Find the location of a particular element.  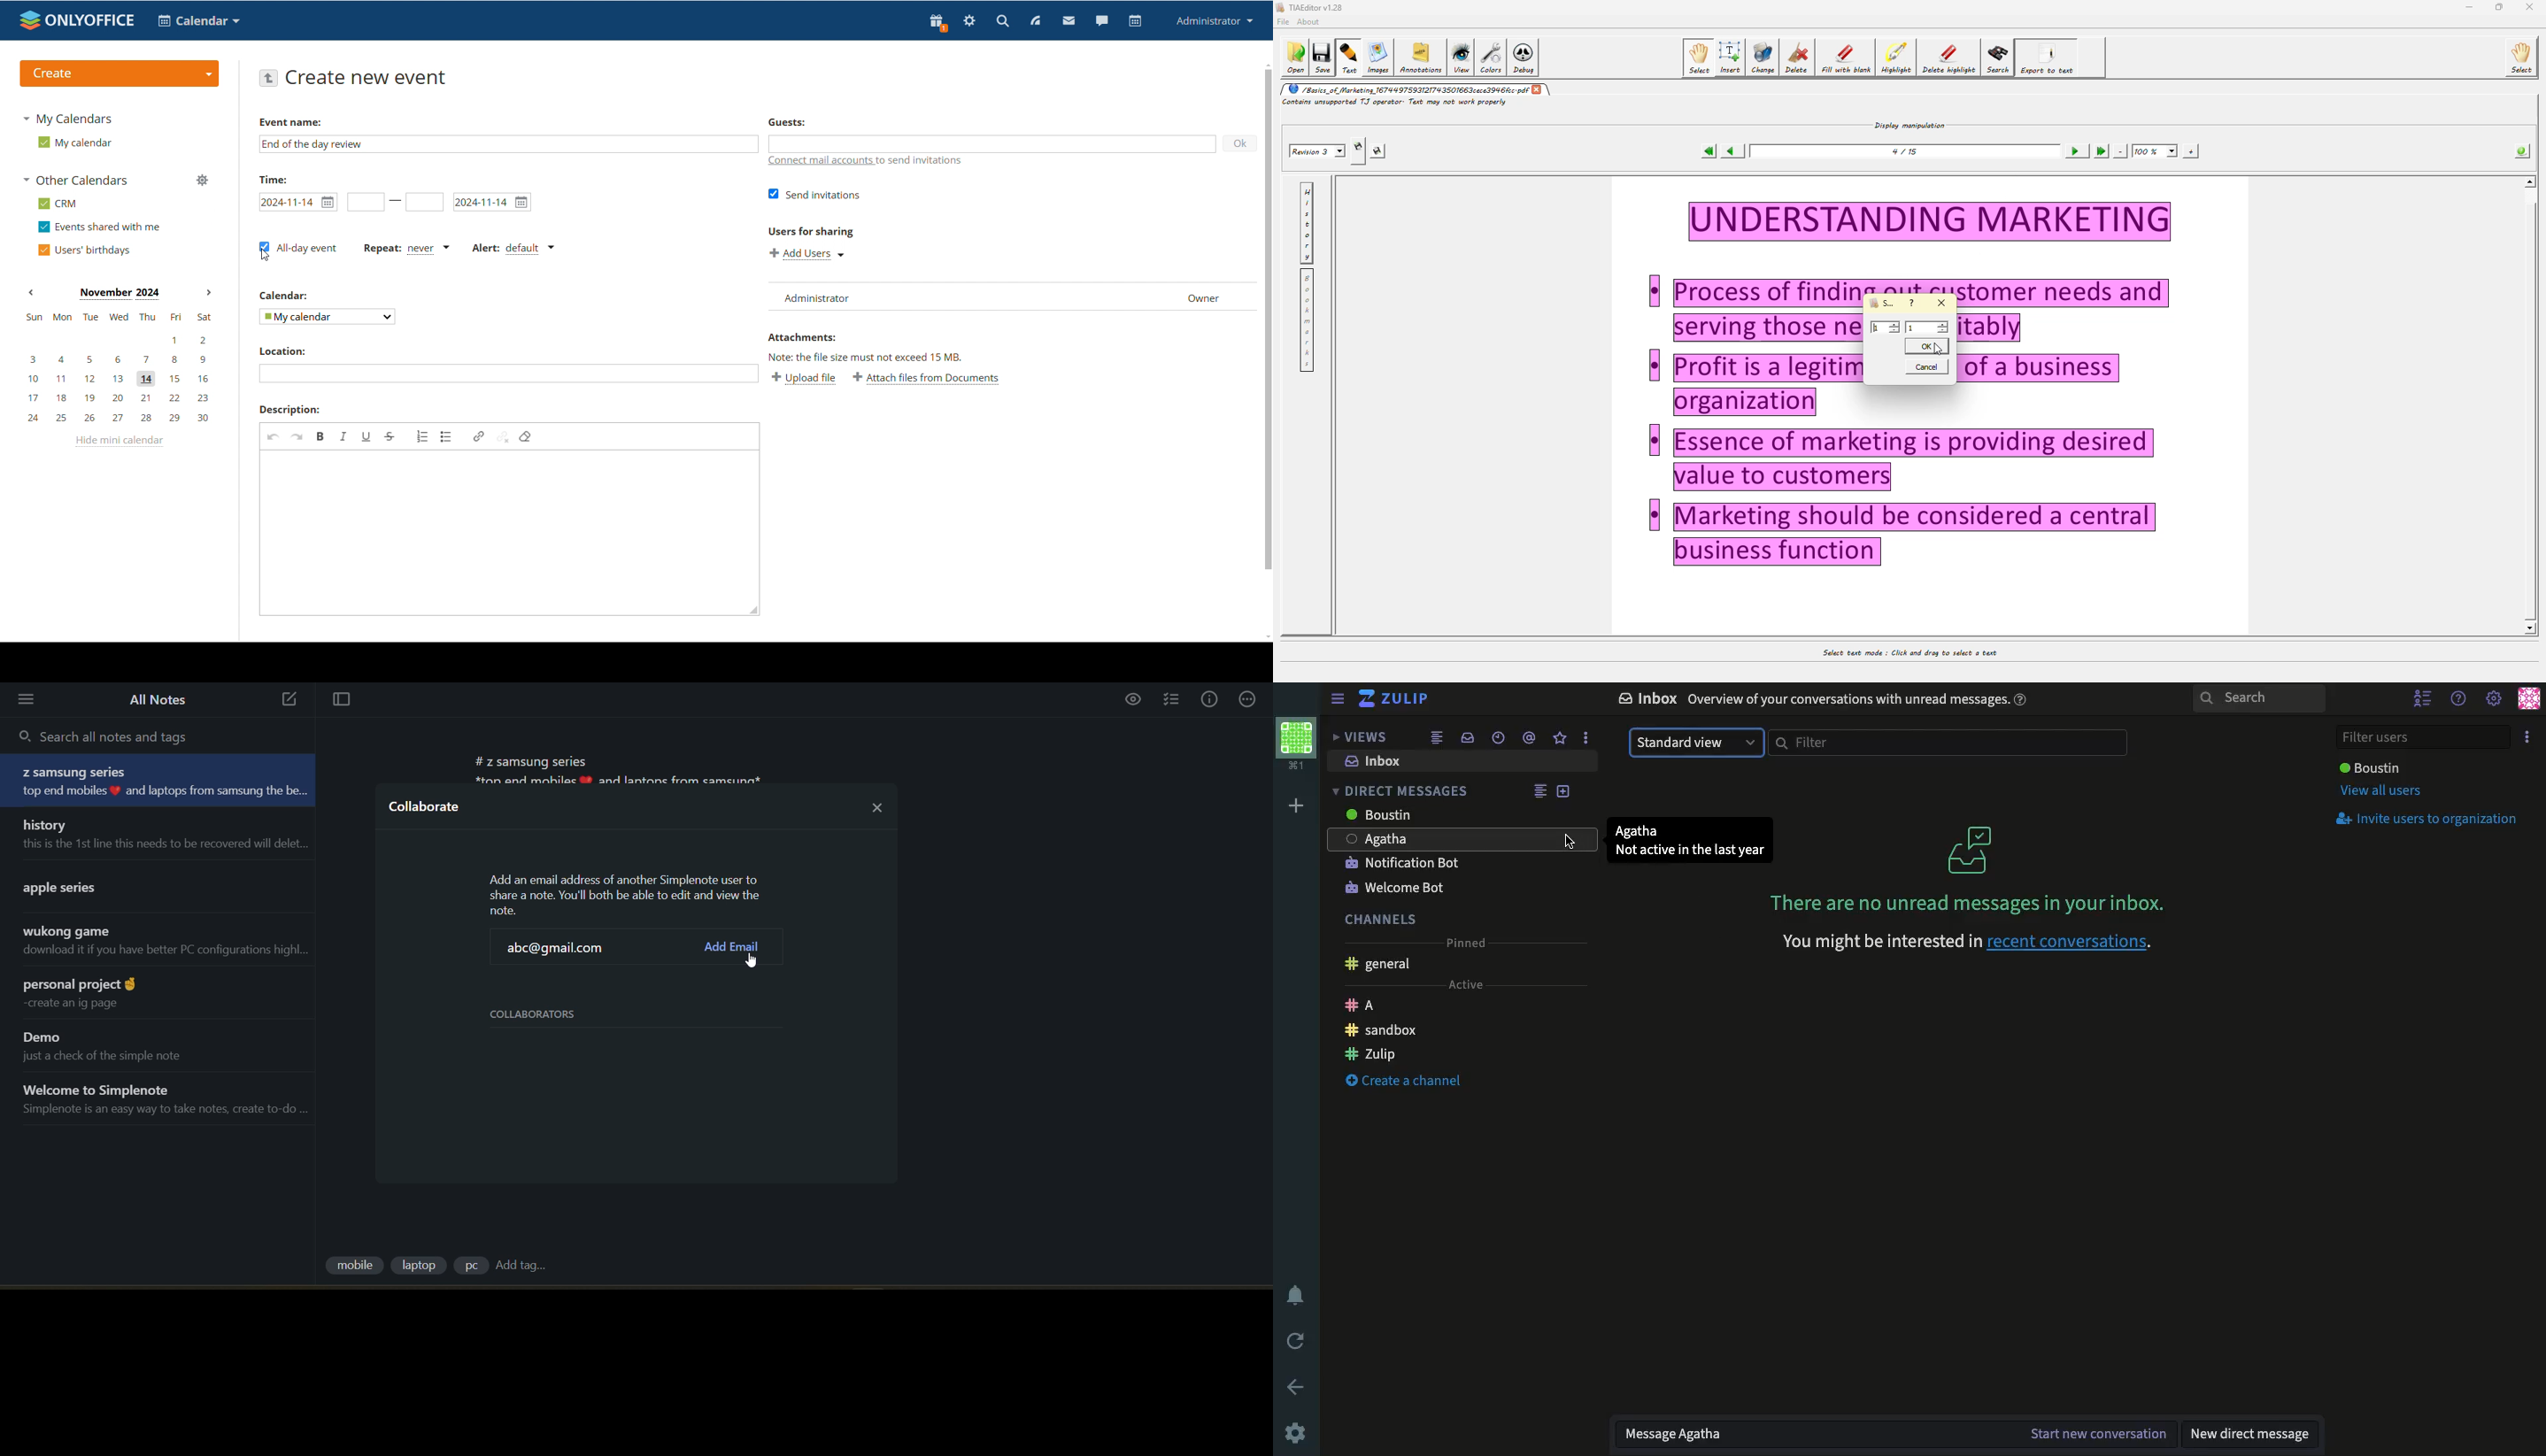

Hide users list is located at coordinates (2422, 697).